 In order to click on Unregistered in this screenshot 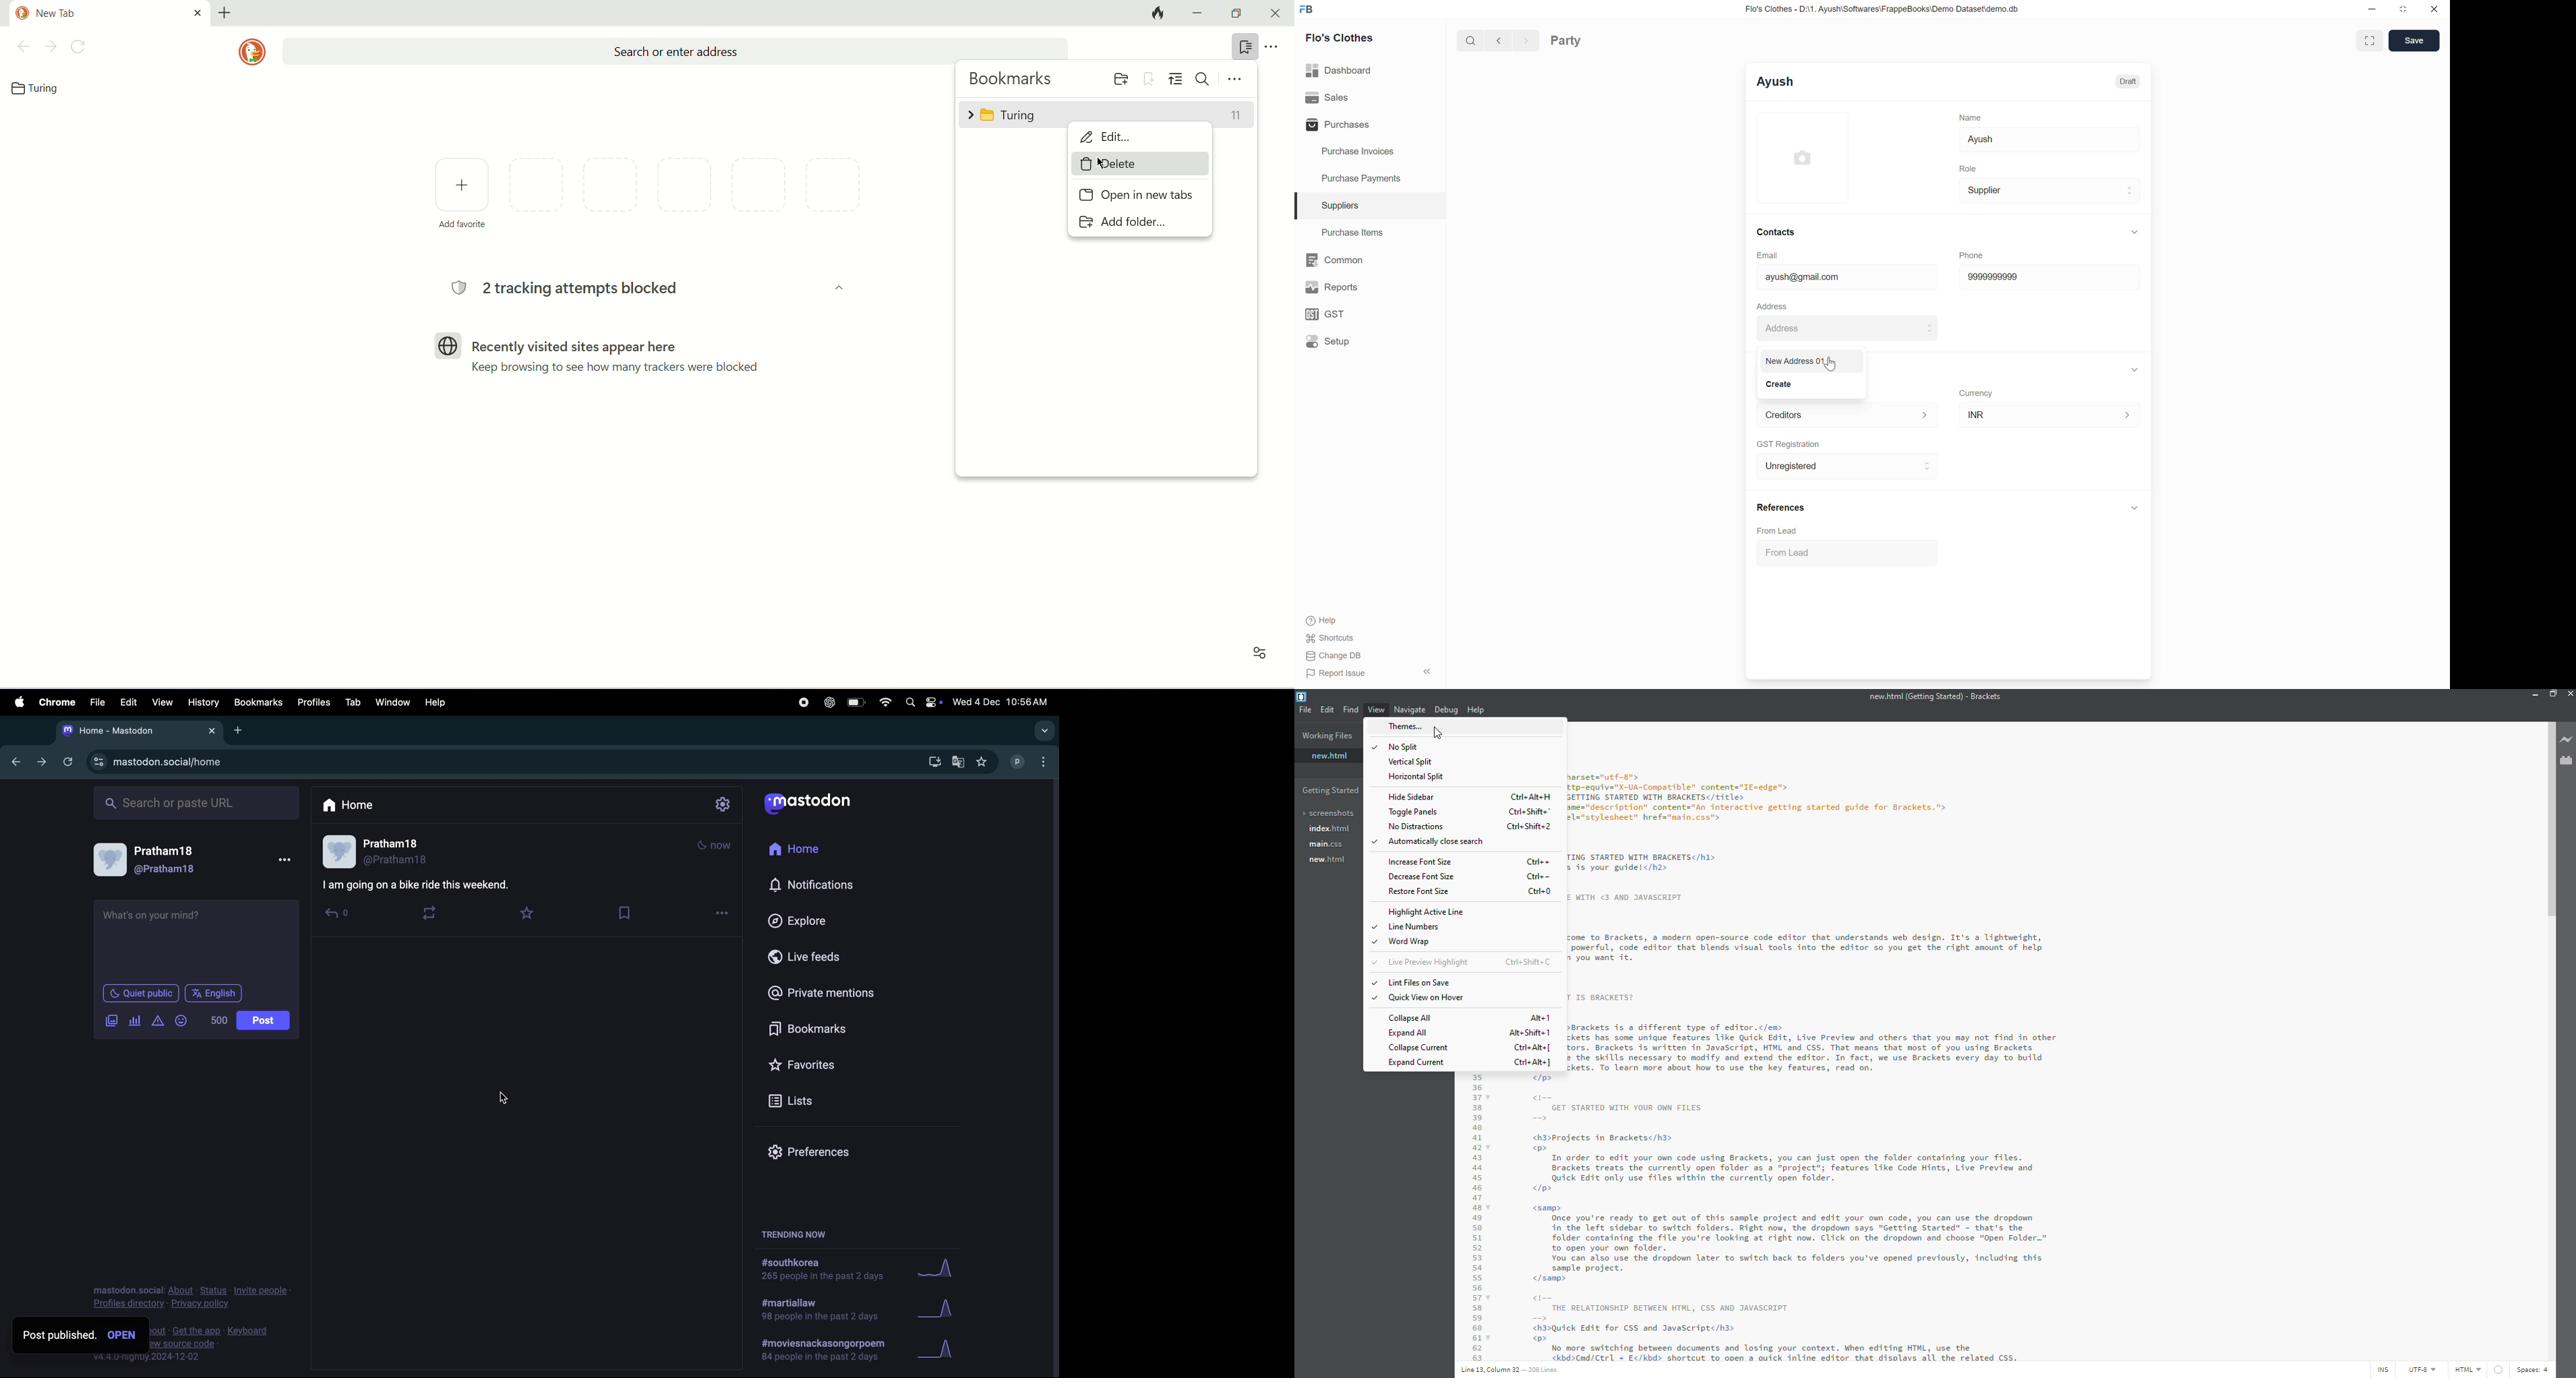, I will do `click(1848, 466)`.